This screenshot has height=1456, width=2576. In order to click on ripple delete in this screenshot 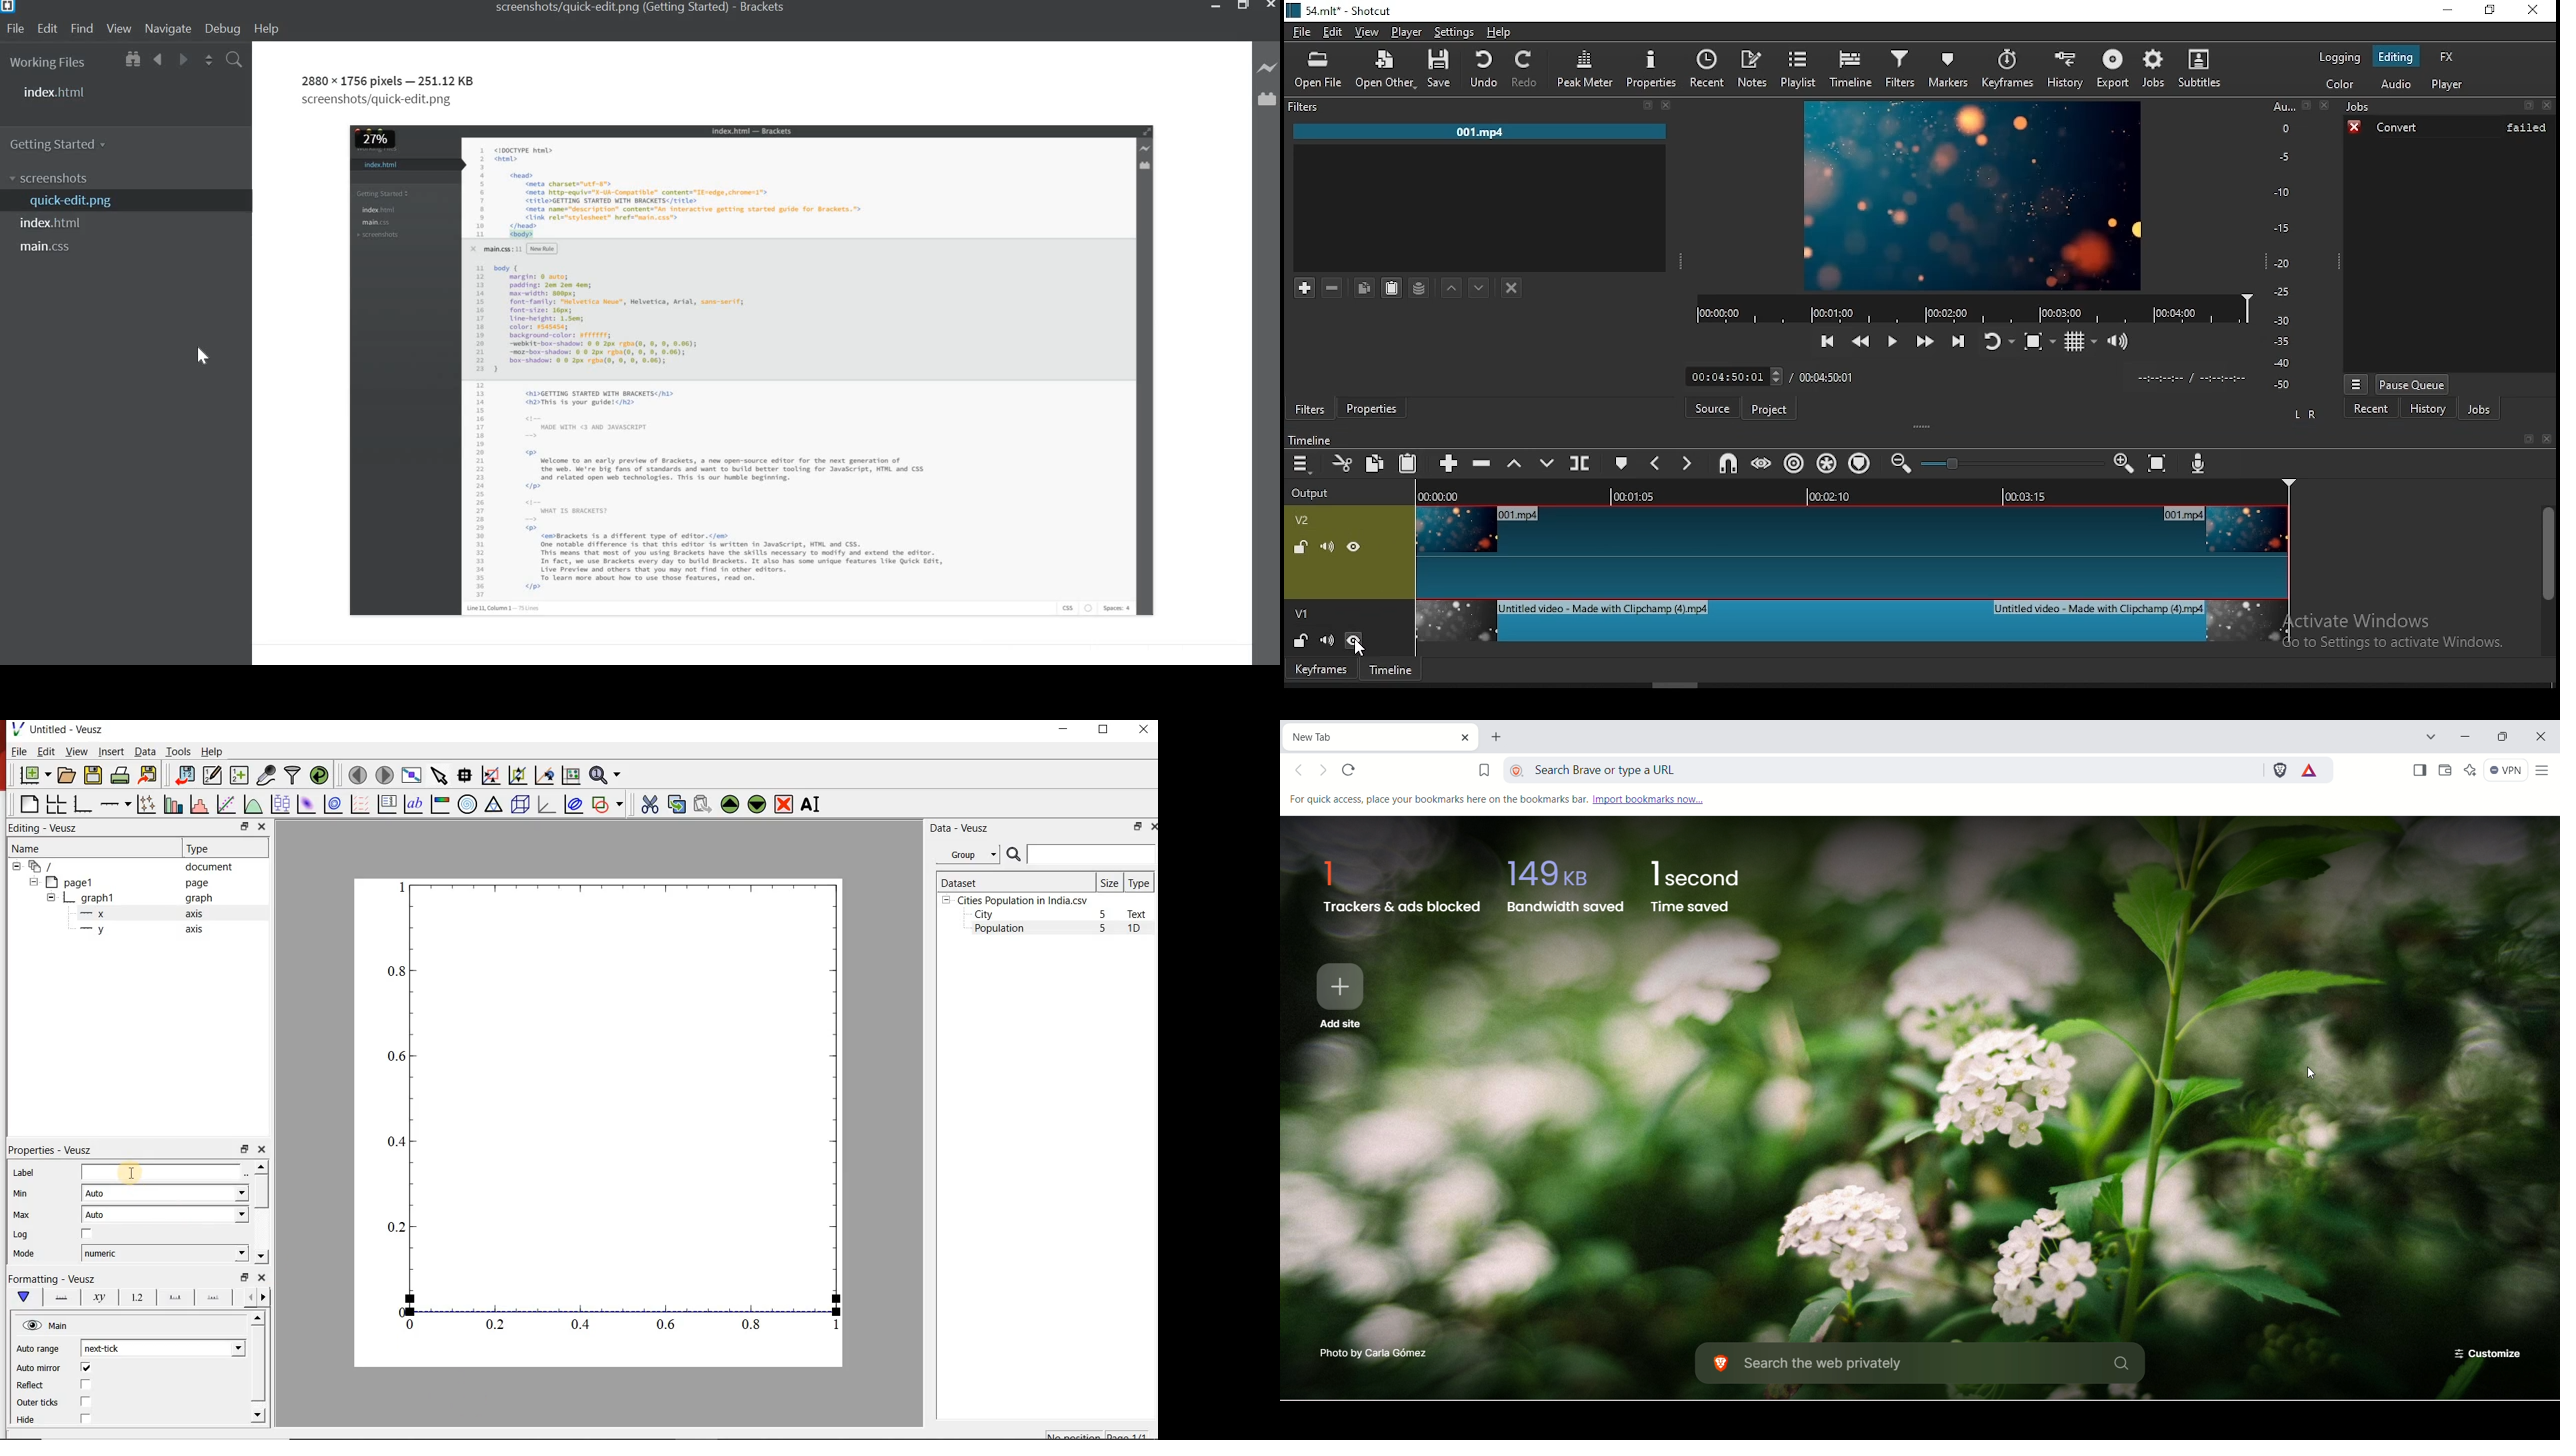, I will do `click(1483, 464)`.